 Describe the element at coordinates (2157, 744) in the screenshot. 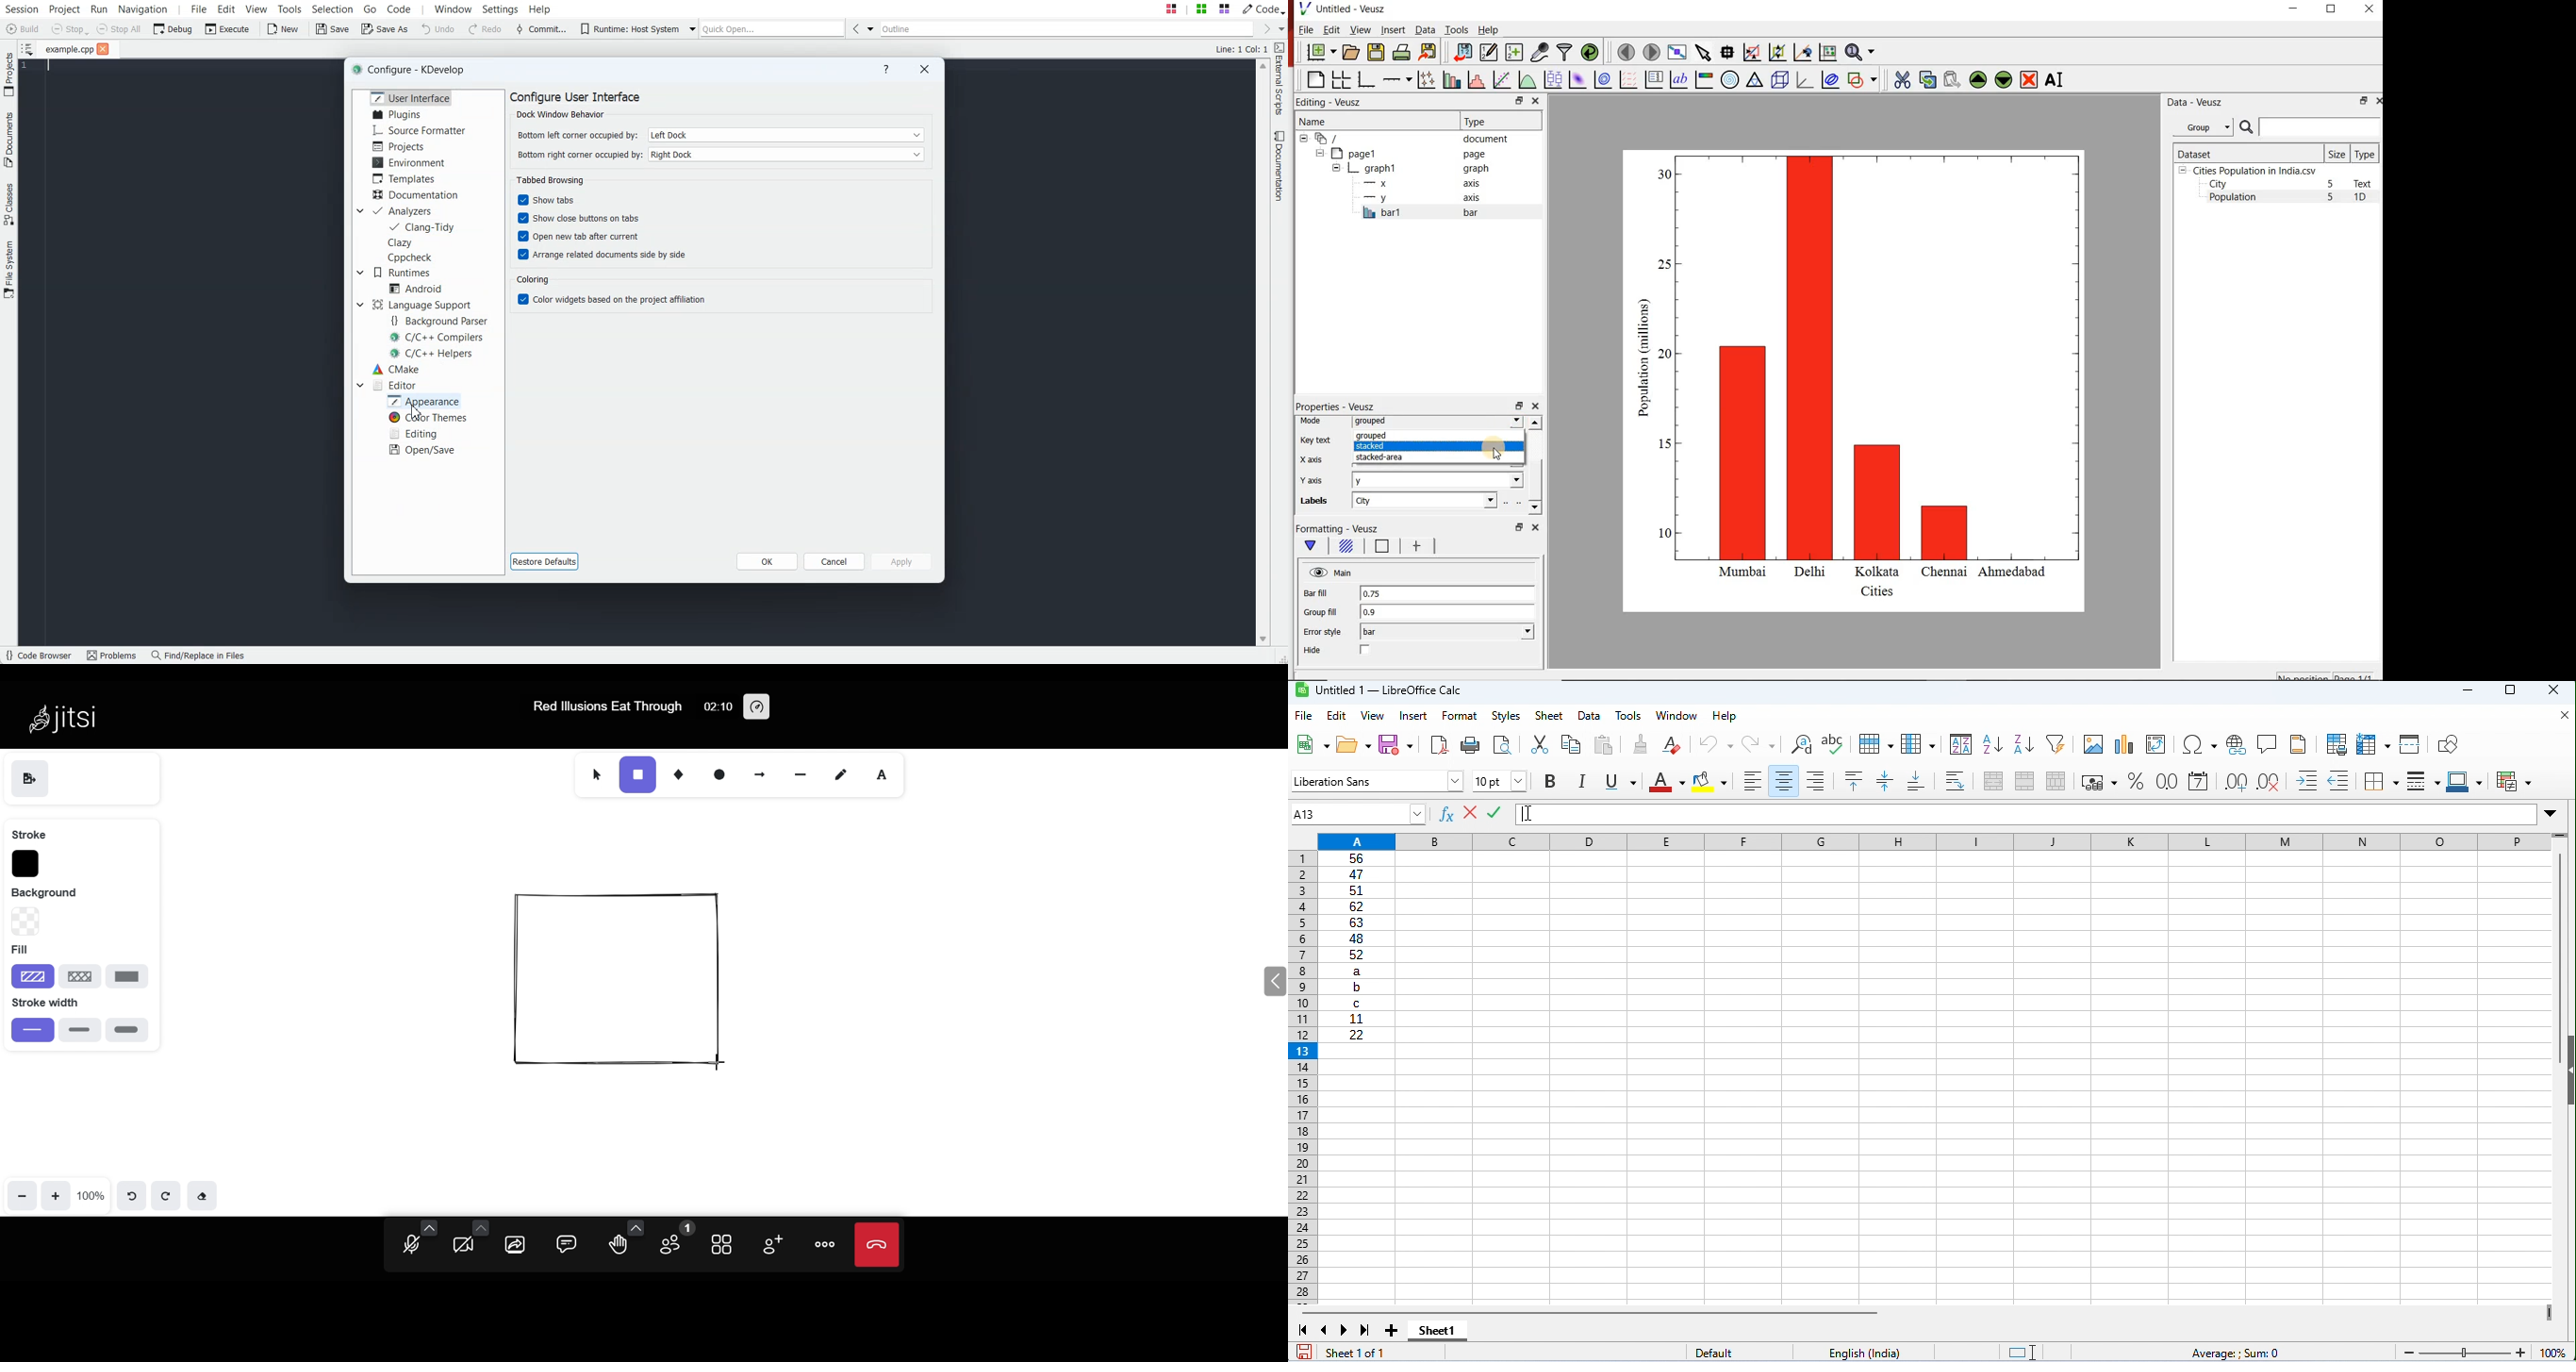

I see `insert or edit pivot table` at that location.